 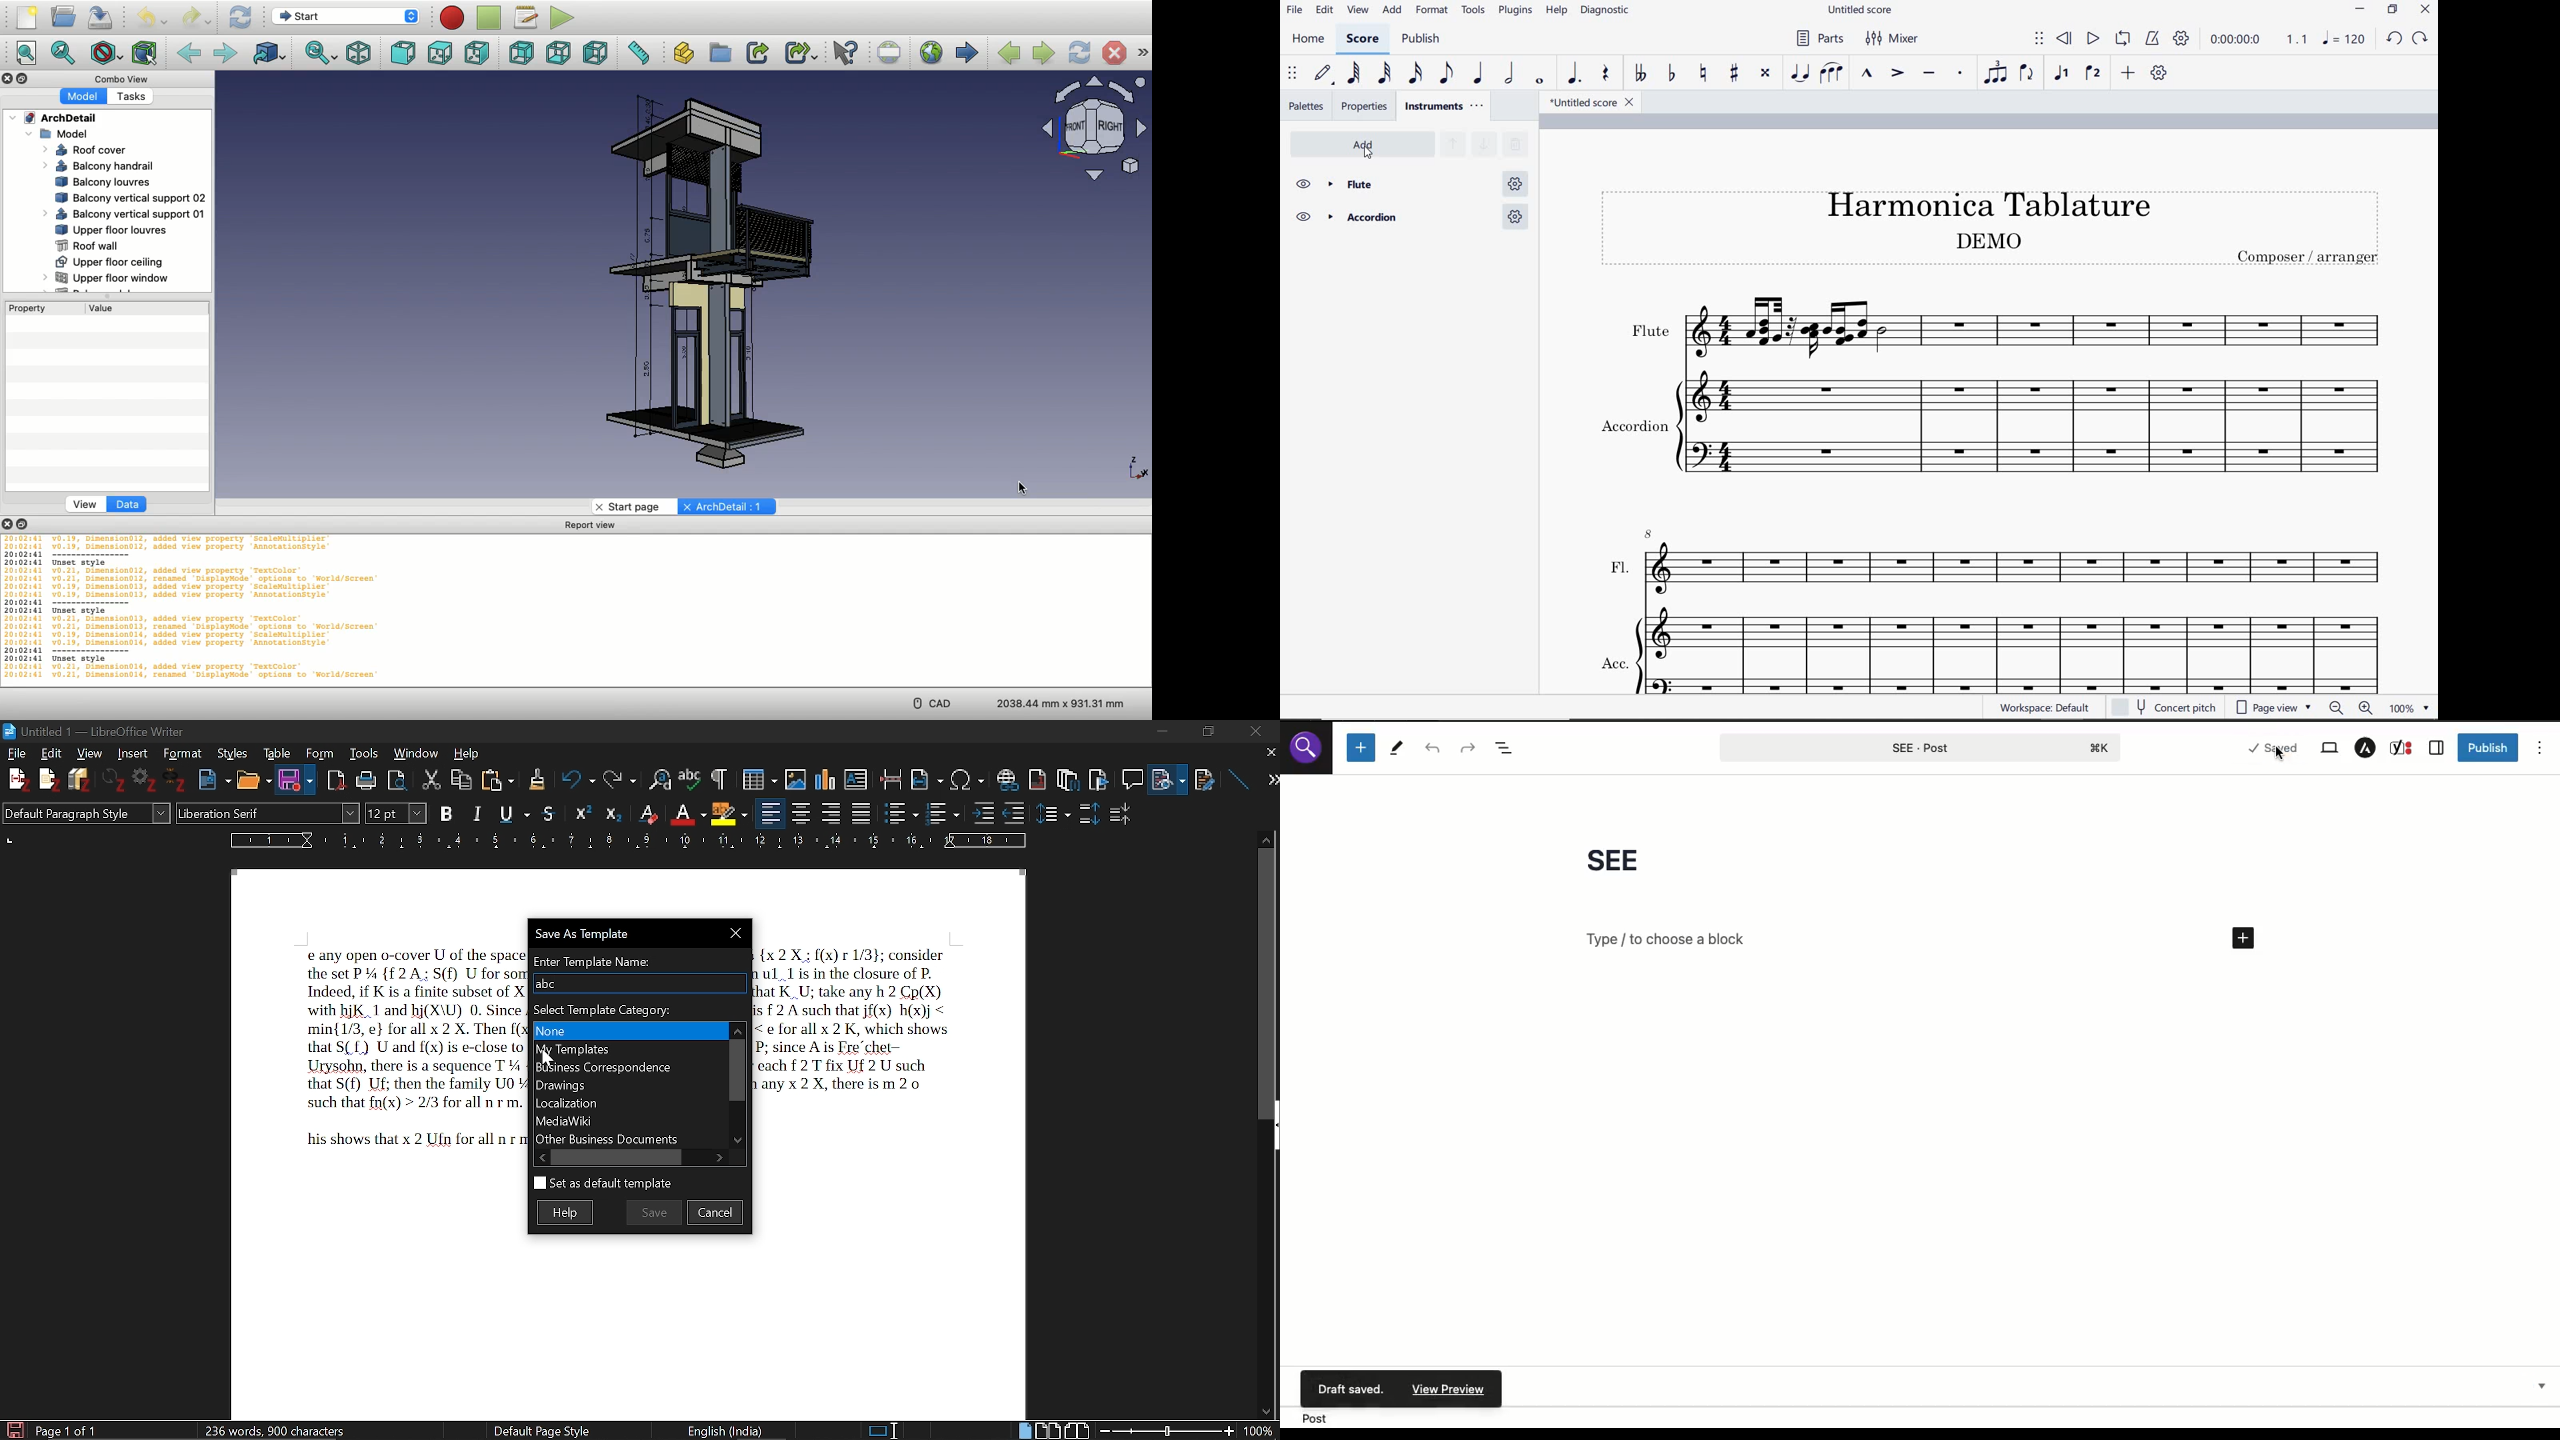 What do you see at coordinates (2402, 748) in the screenshot?
I see `Yoast` at bounding box center [2402, 748].